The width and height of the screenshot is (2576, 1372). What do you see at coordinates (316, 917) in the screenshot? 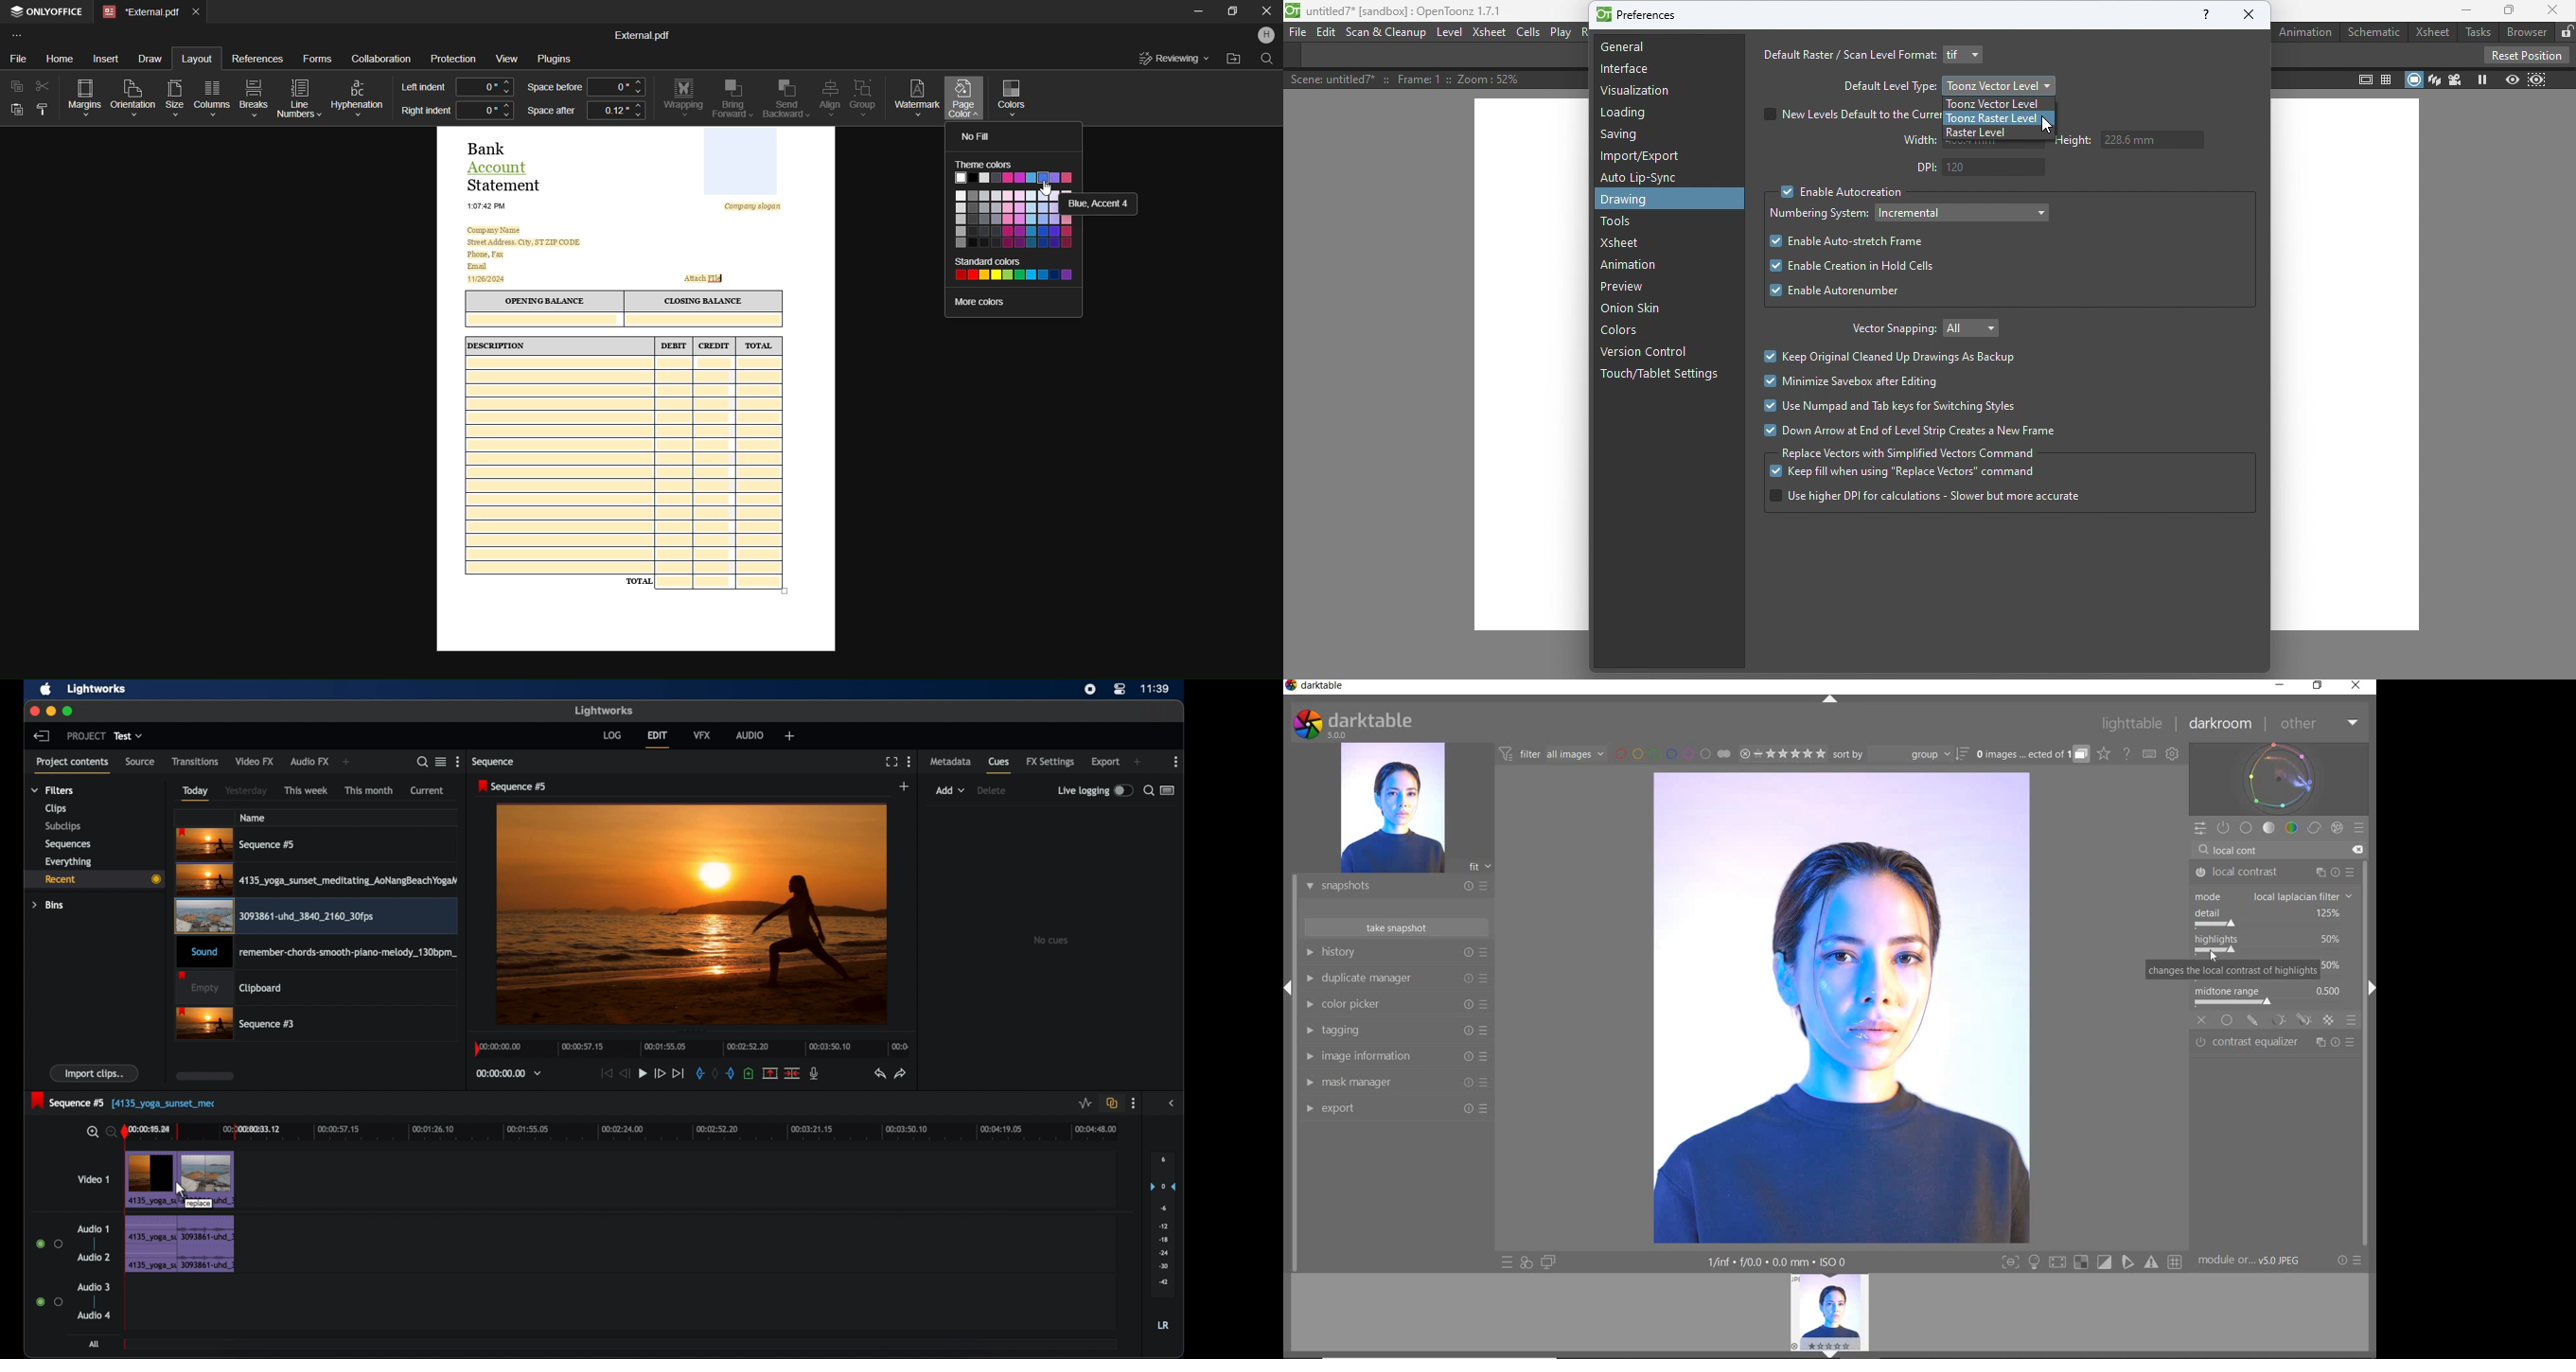
I see `video clip` at bounding box center [316, 917].